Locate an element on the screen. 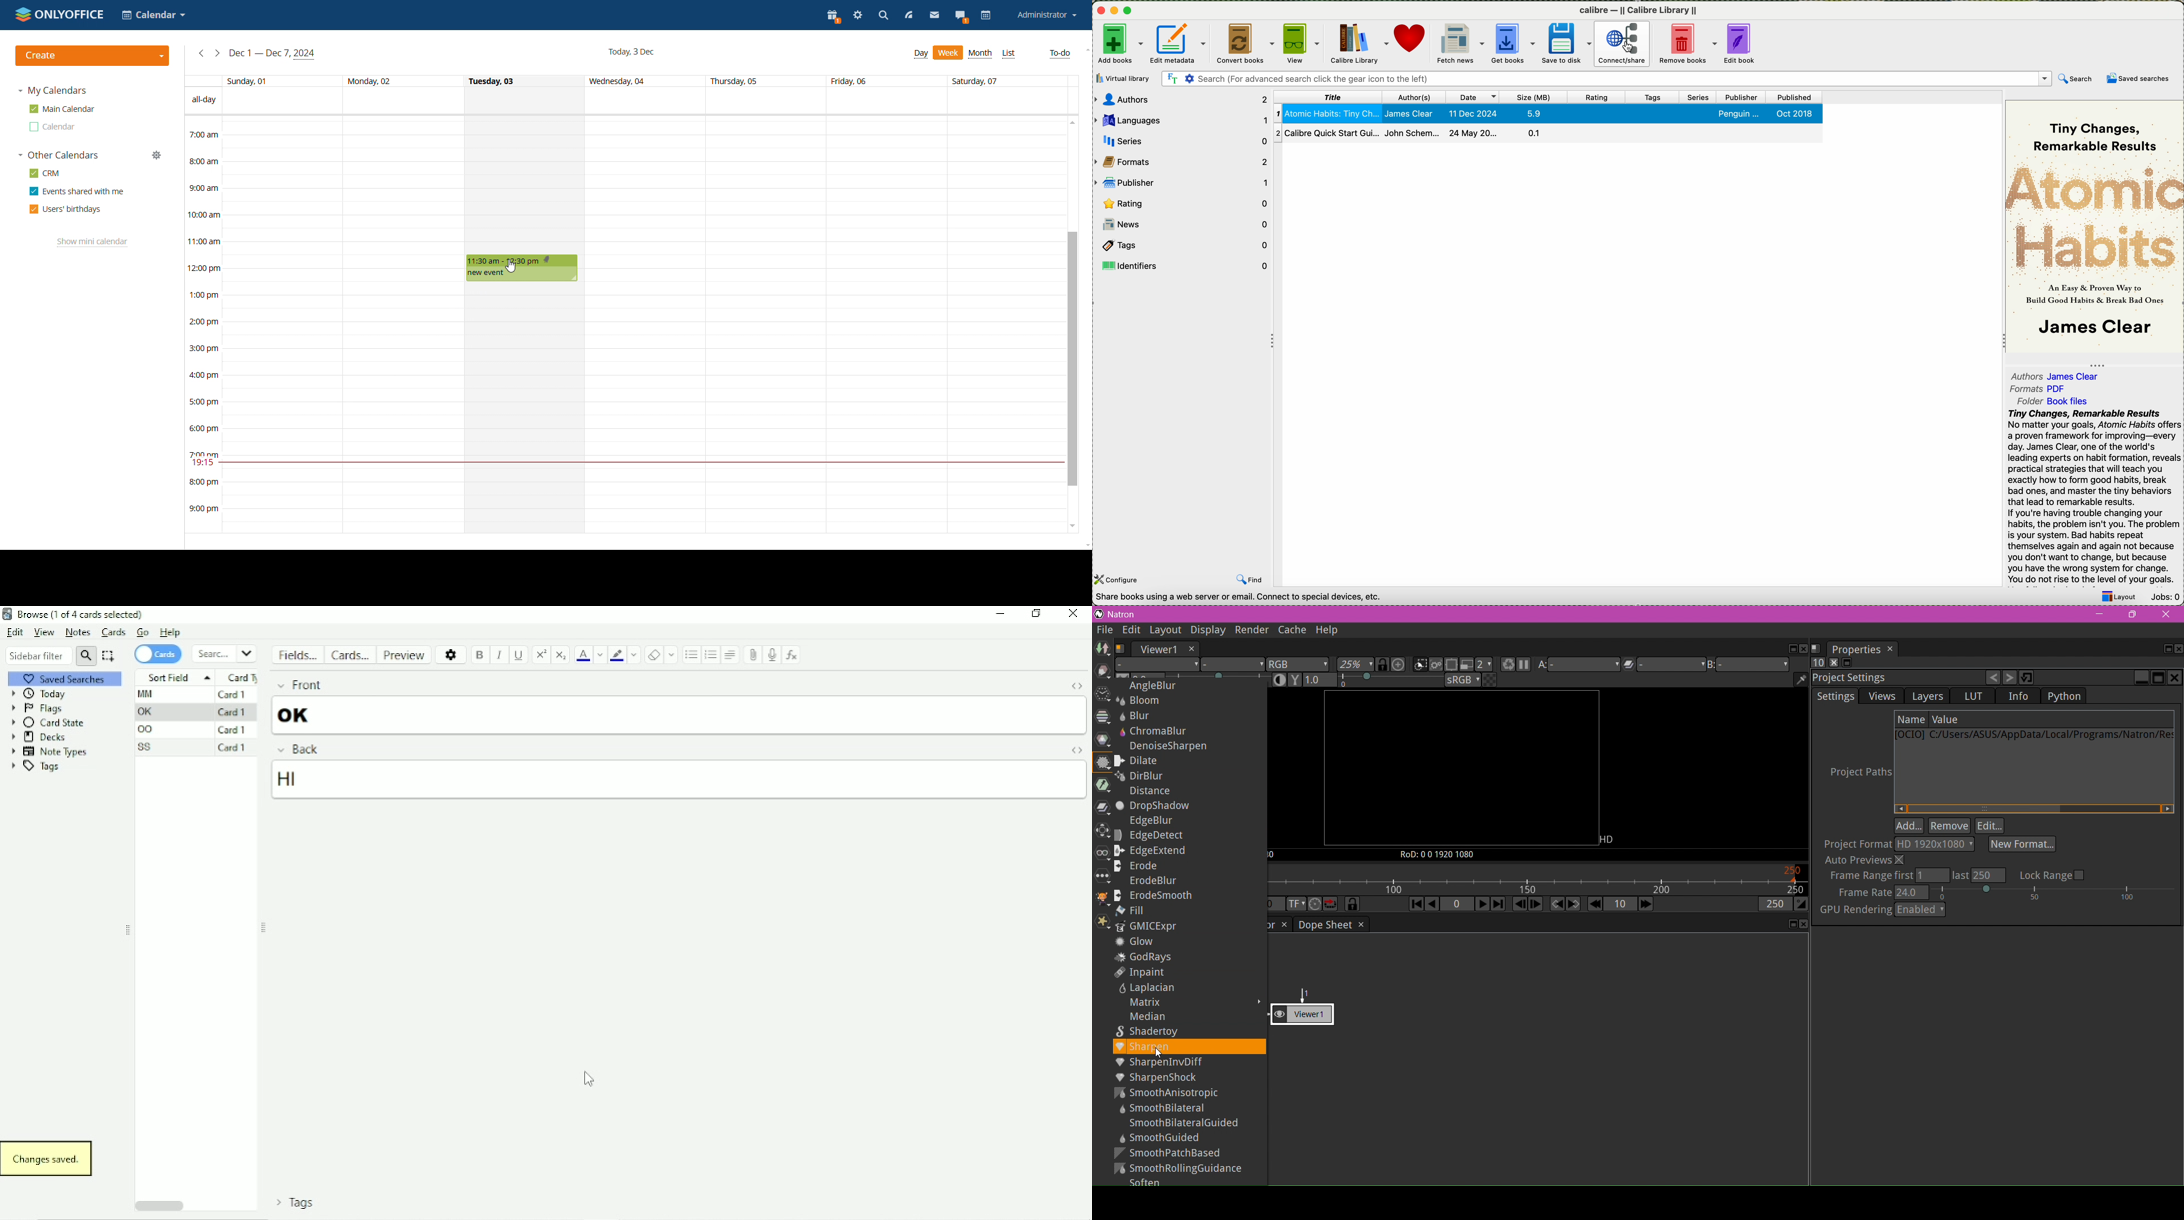 The image size is (2184, 1232). Equations is located at coordinates (793, 655).